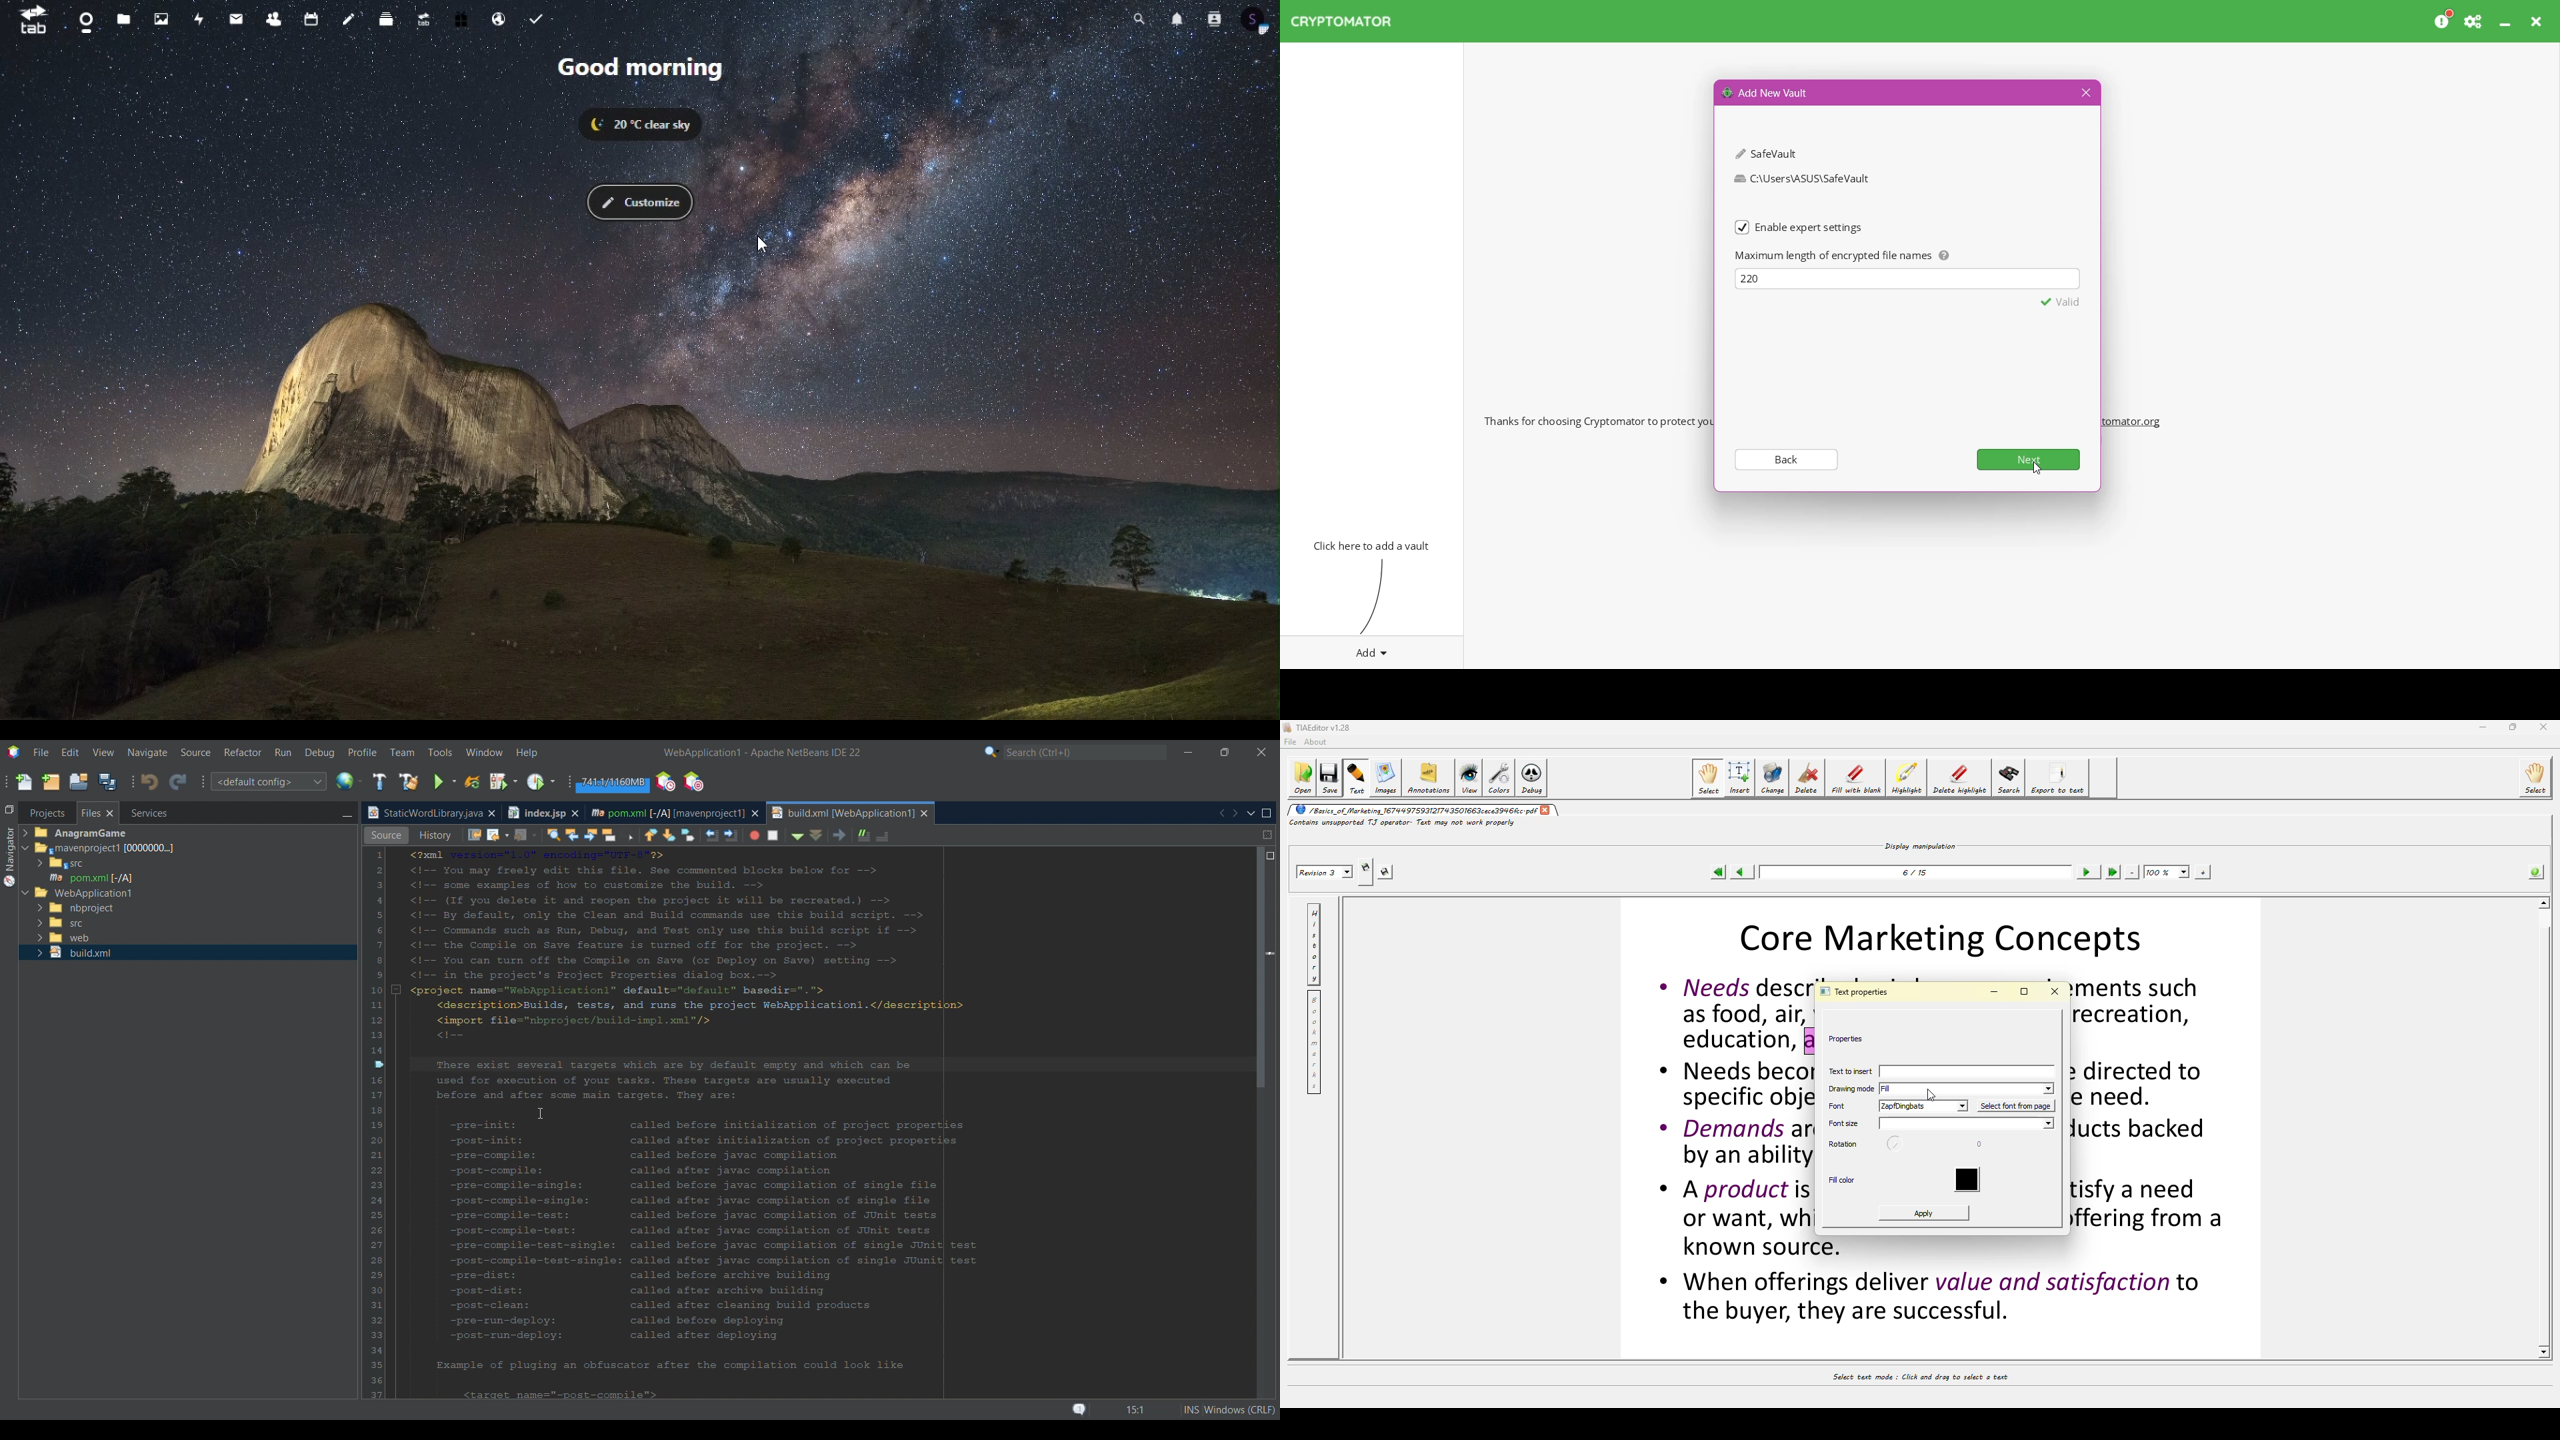 This screenshot has height=1456, width=2576. Describe the element at coordinates (2545, 726) in the screenshot. I see `close` at that location.